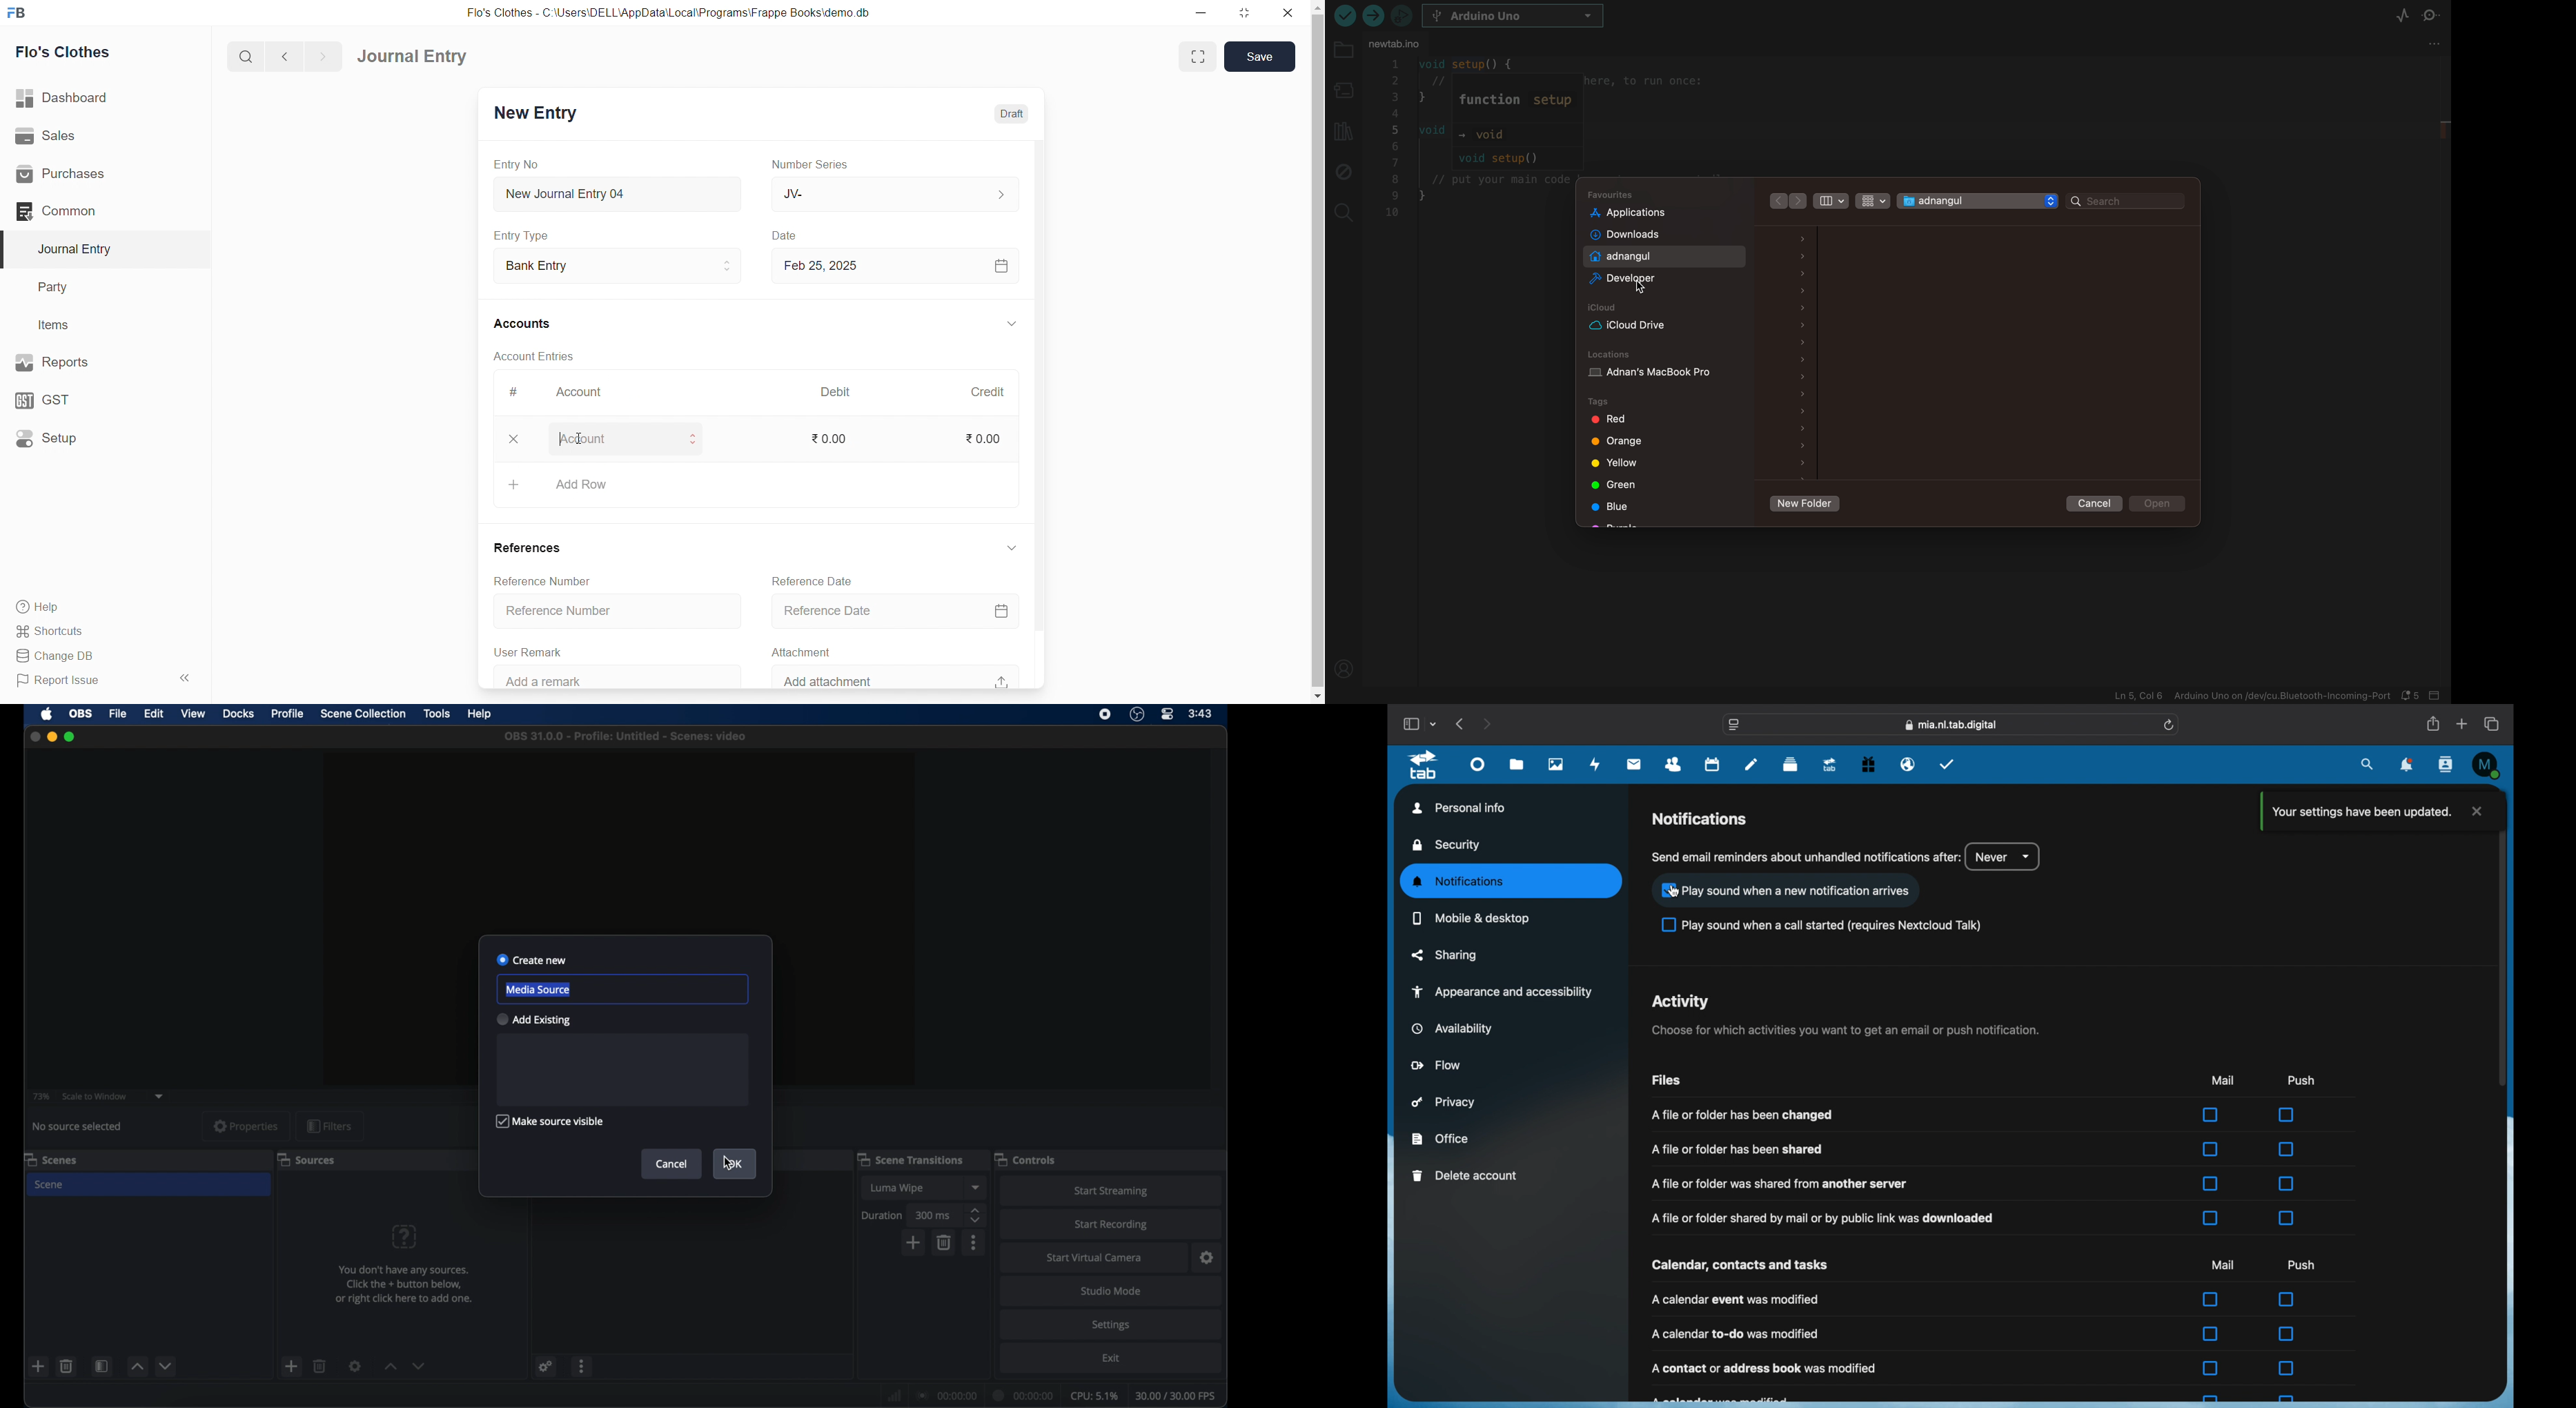 The image size is (2576, 1428). Describe the element at coordinates (291, 55) in the screenshot. I see `navigate backward` at that location.